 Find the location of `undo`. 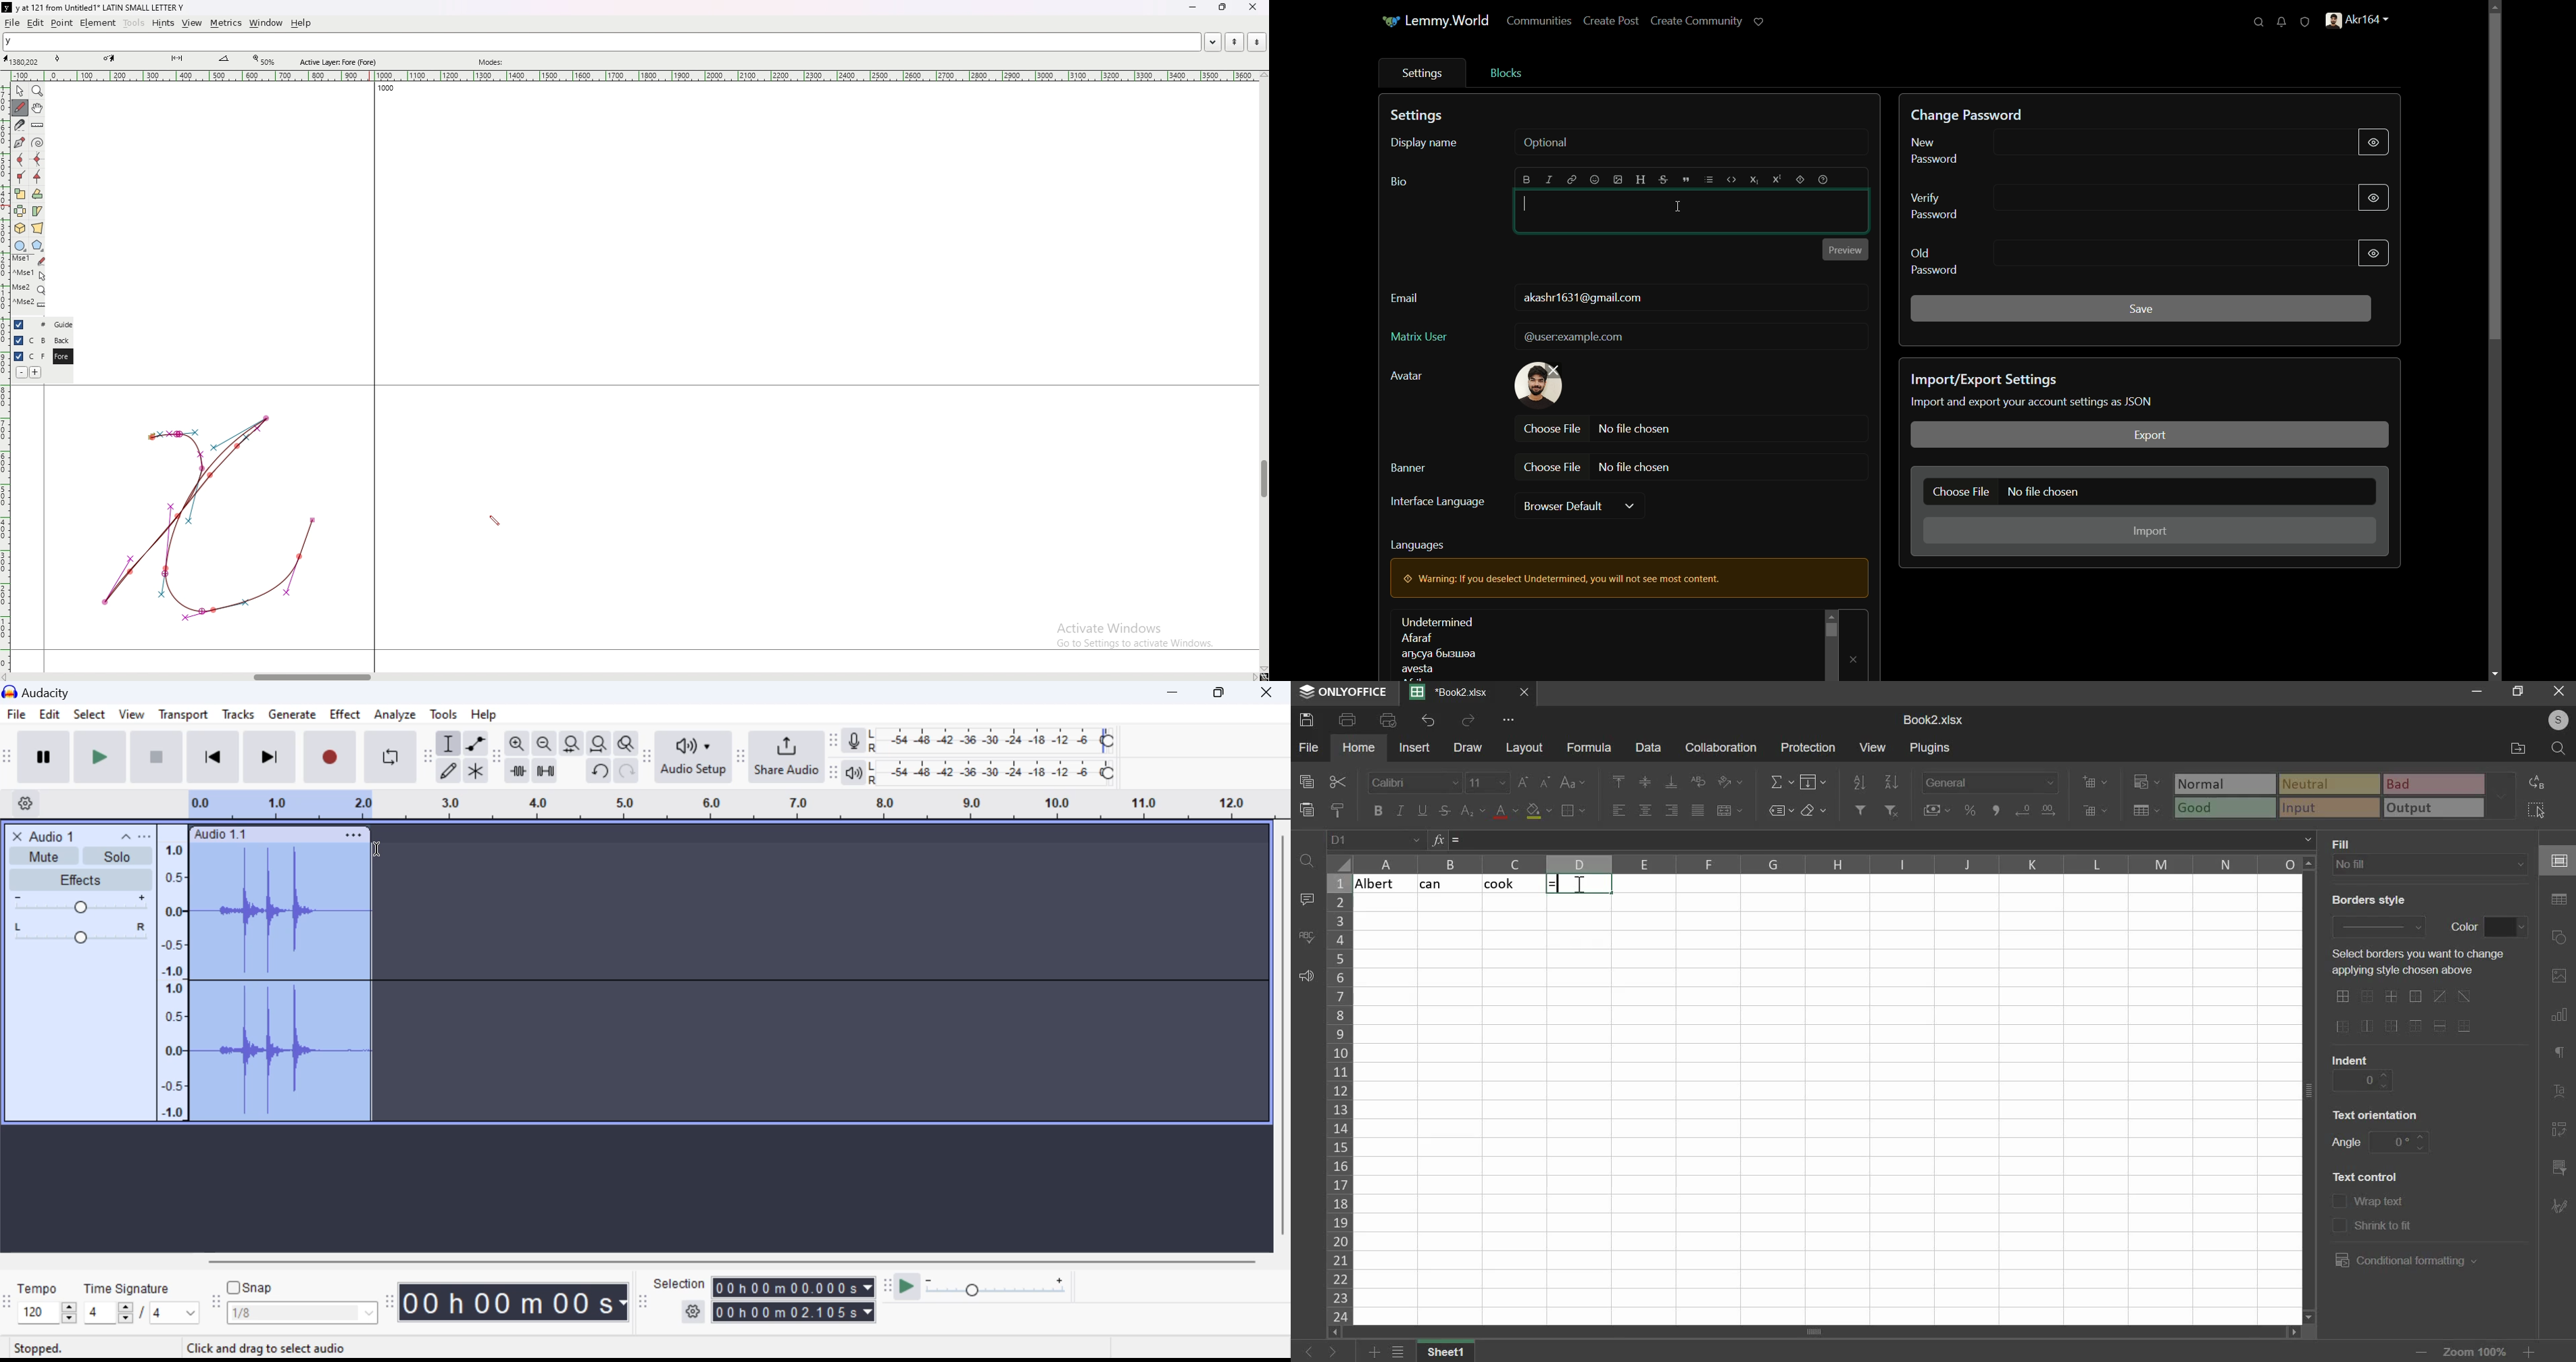

undo is located at coordinates (600, 771).